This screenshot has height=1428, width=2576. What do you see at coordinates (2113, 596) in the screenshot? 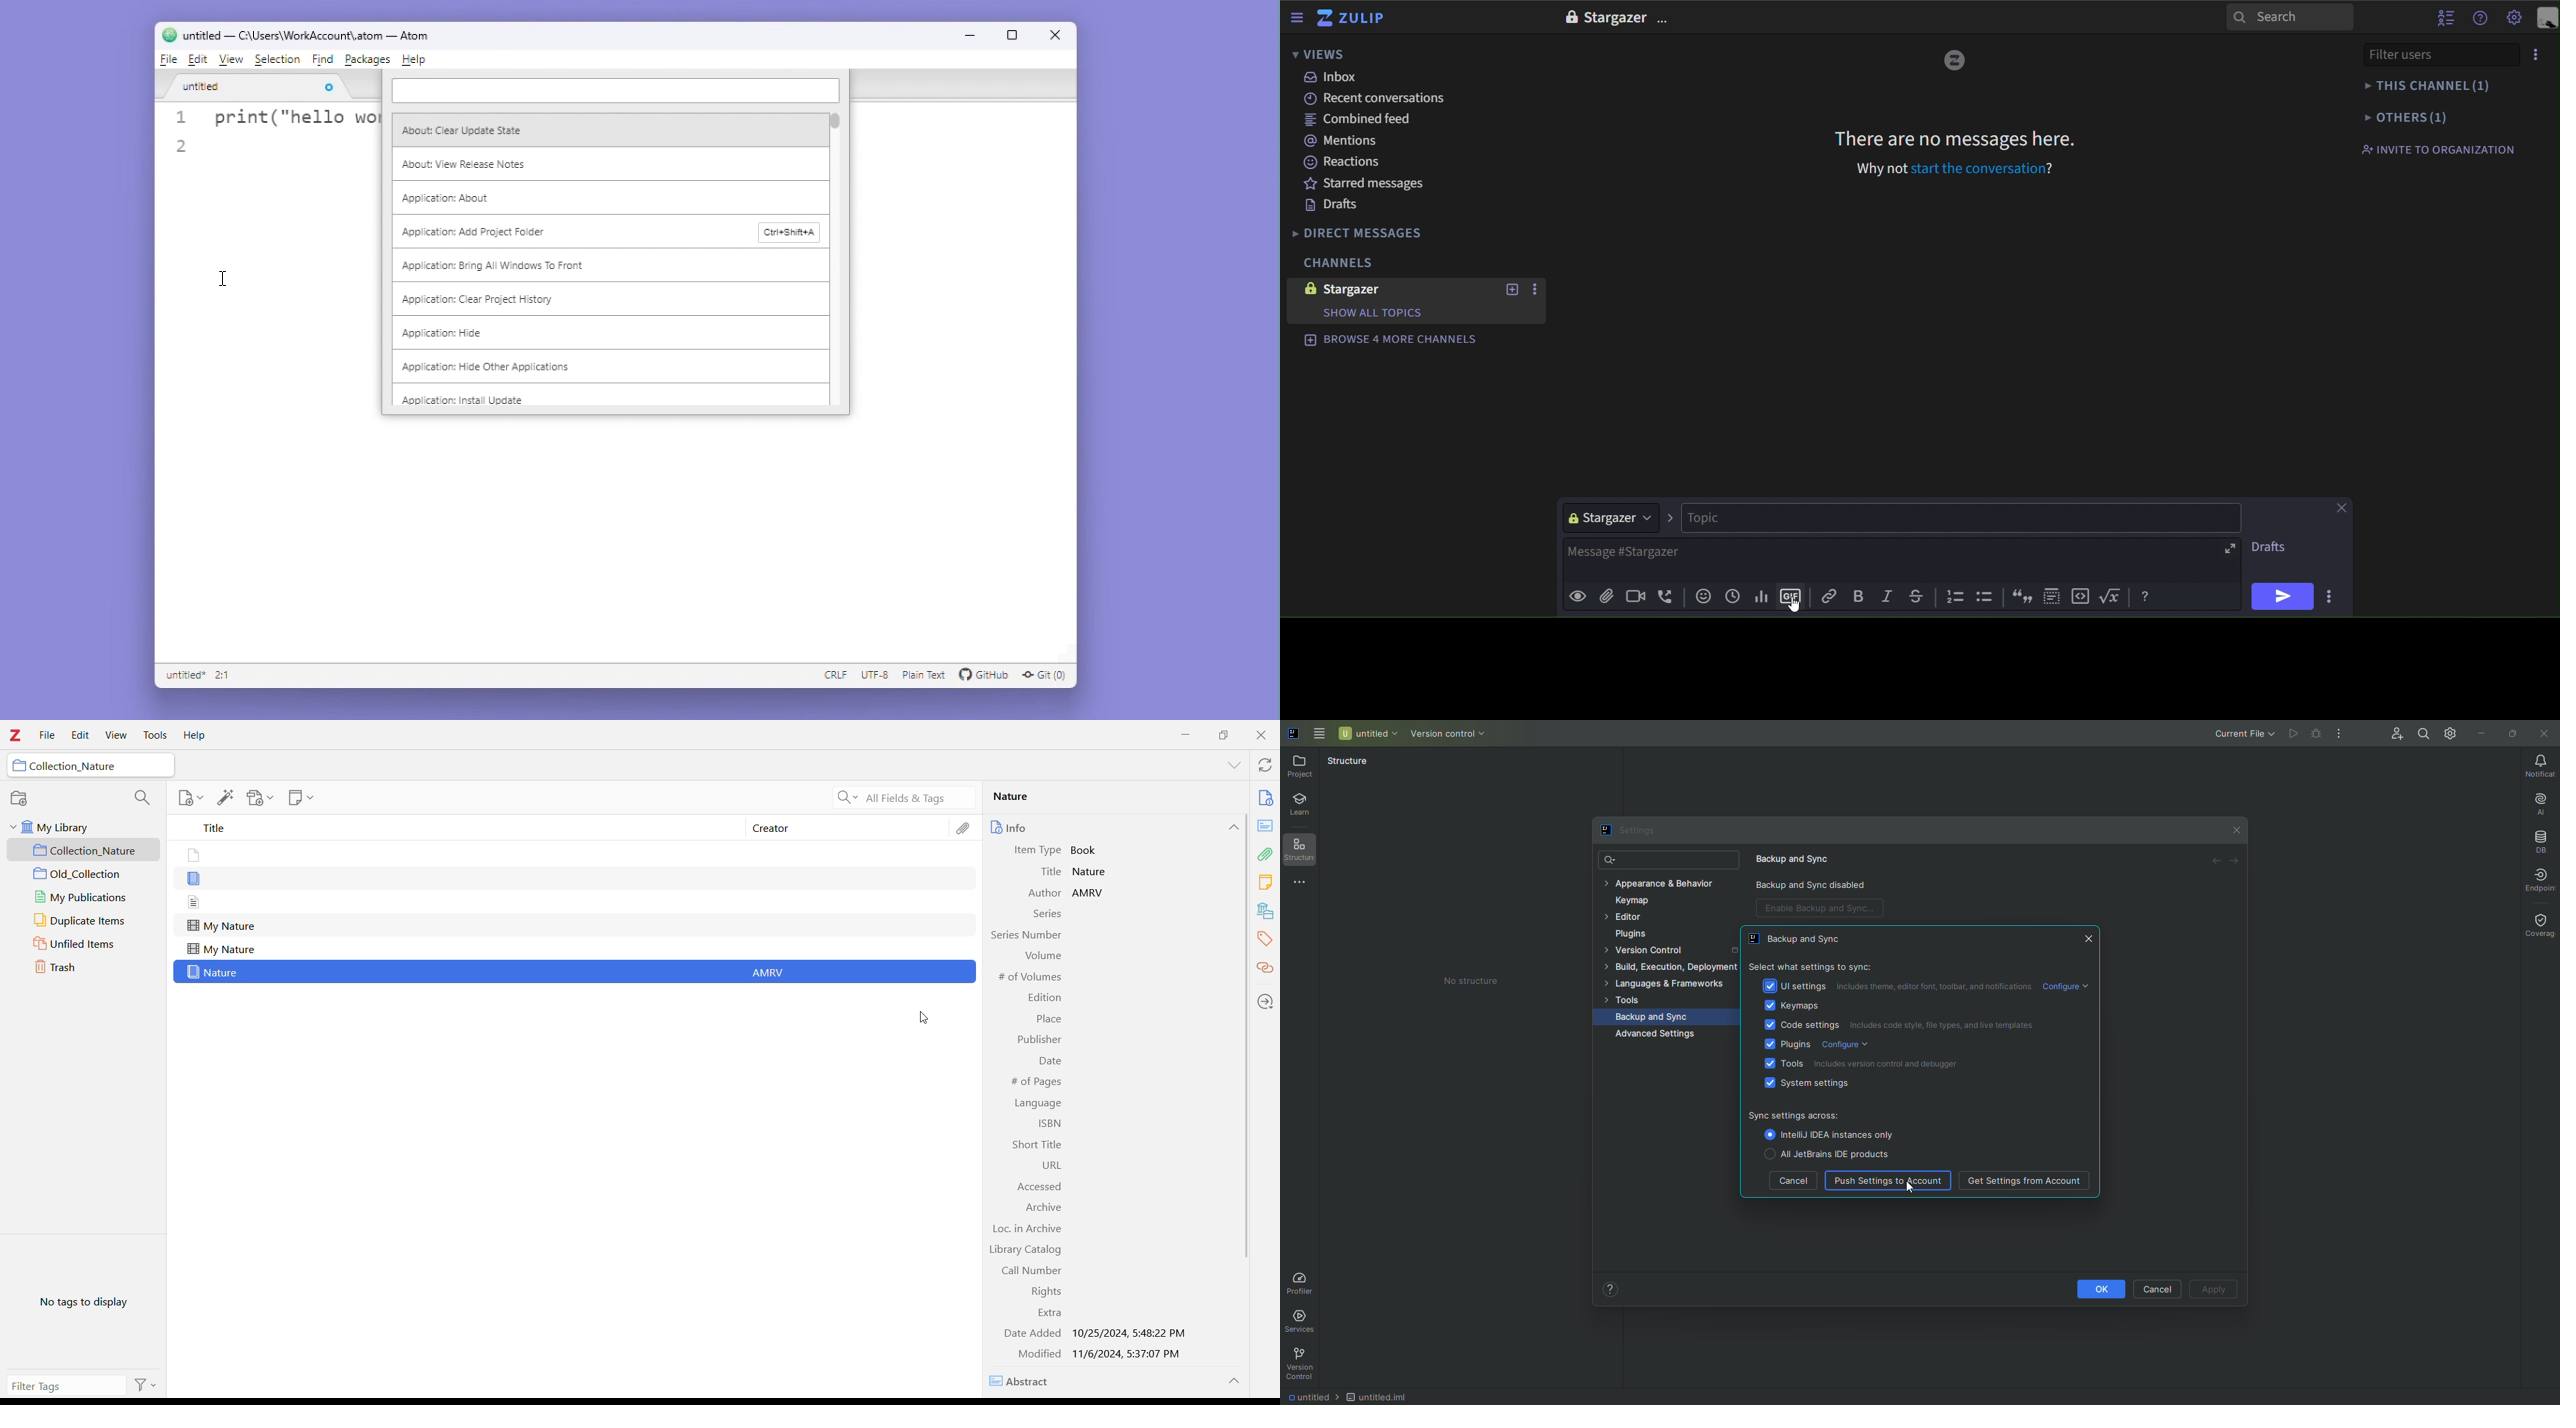
I see `icon` at bounding box center [2113, 596].